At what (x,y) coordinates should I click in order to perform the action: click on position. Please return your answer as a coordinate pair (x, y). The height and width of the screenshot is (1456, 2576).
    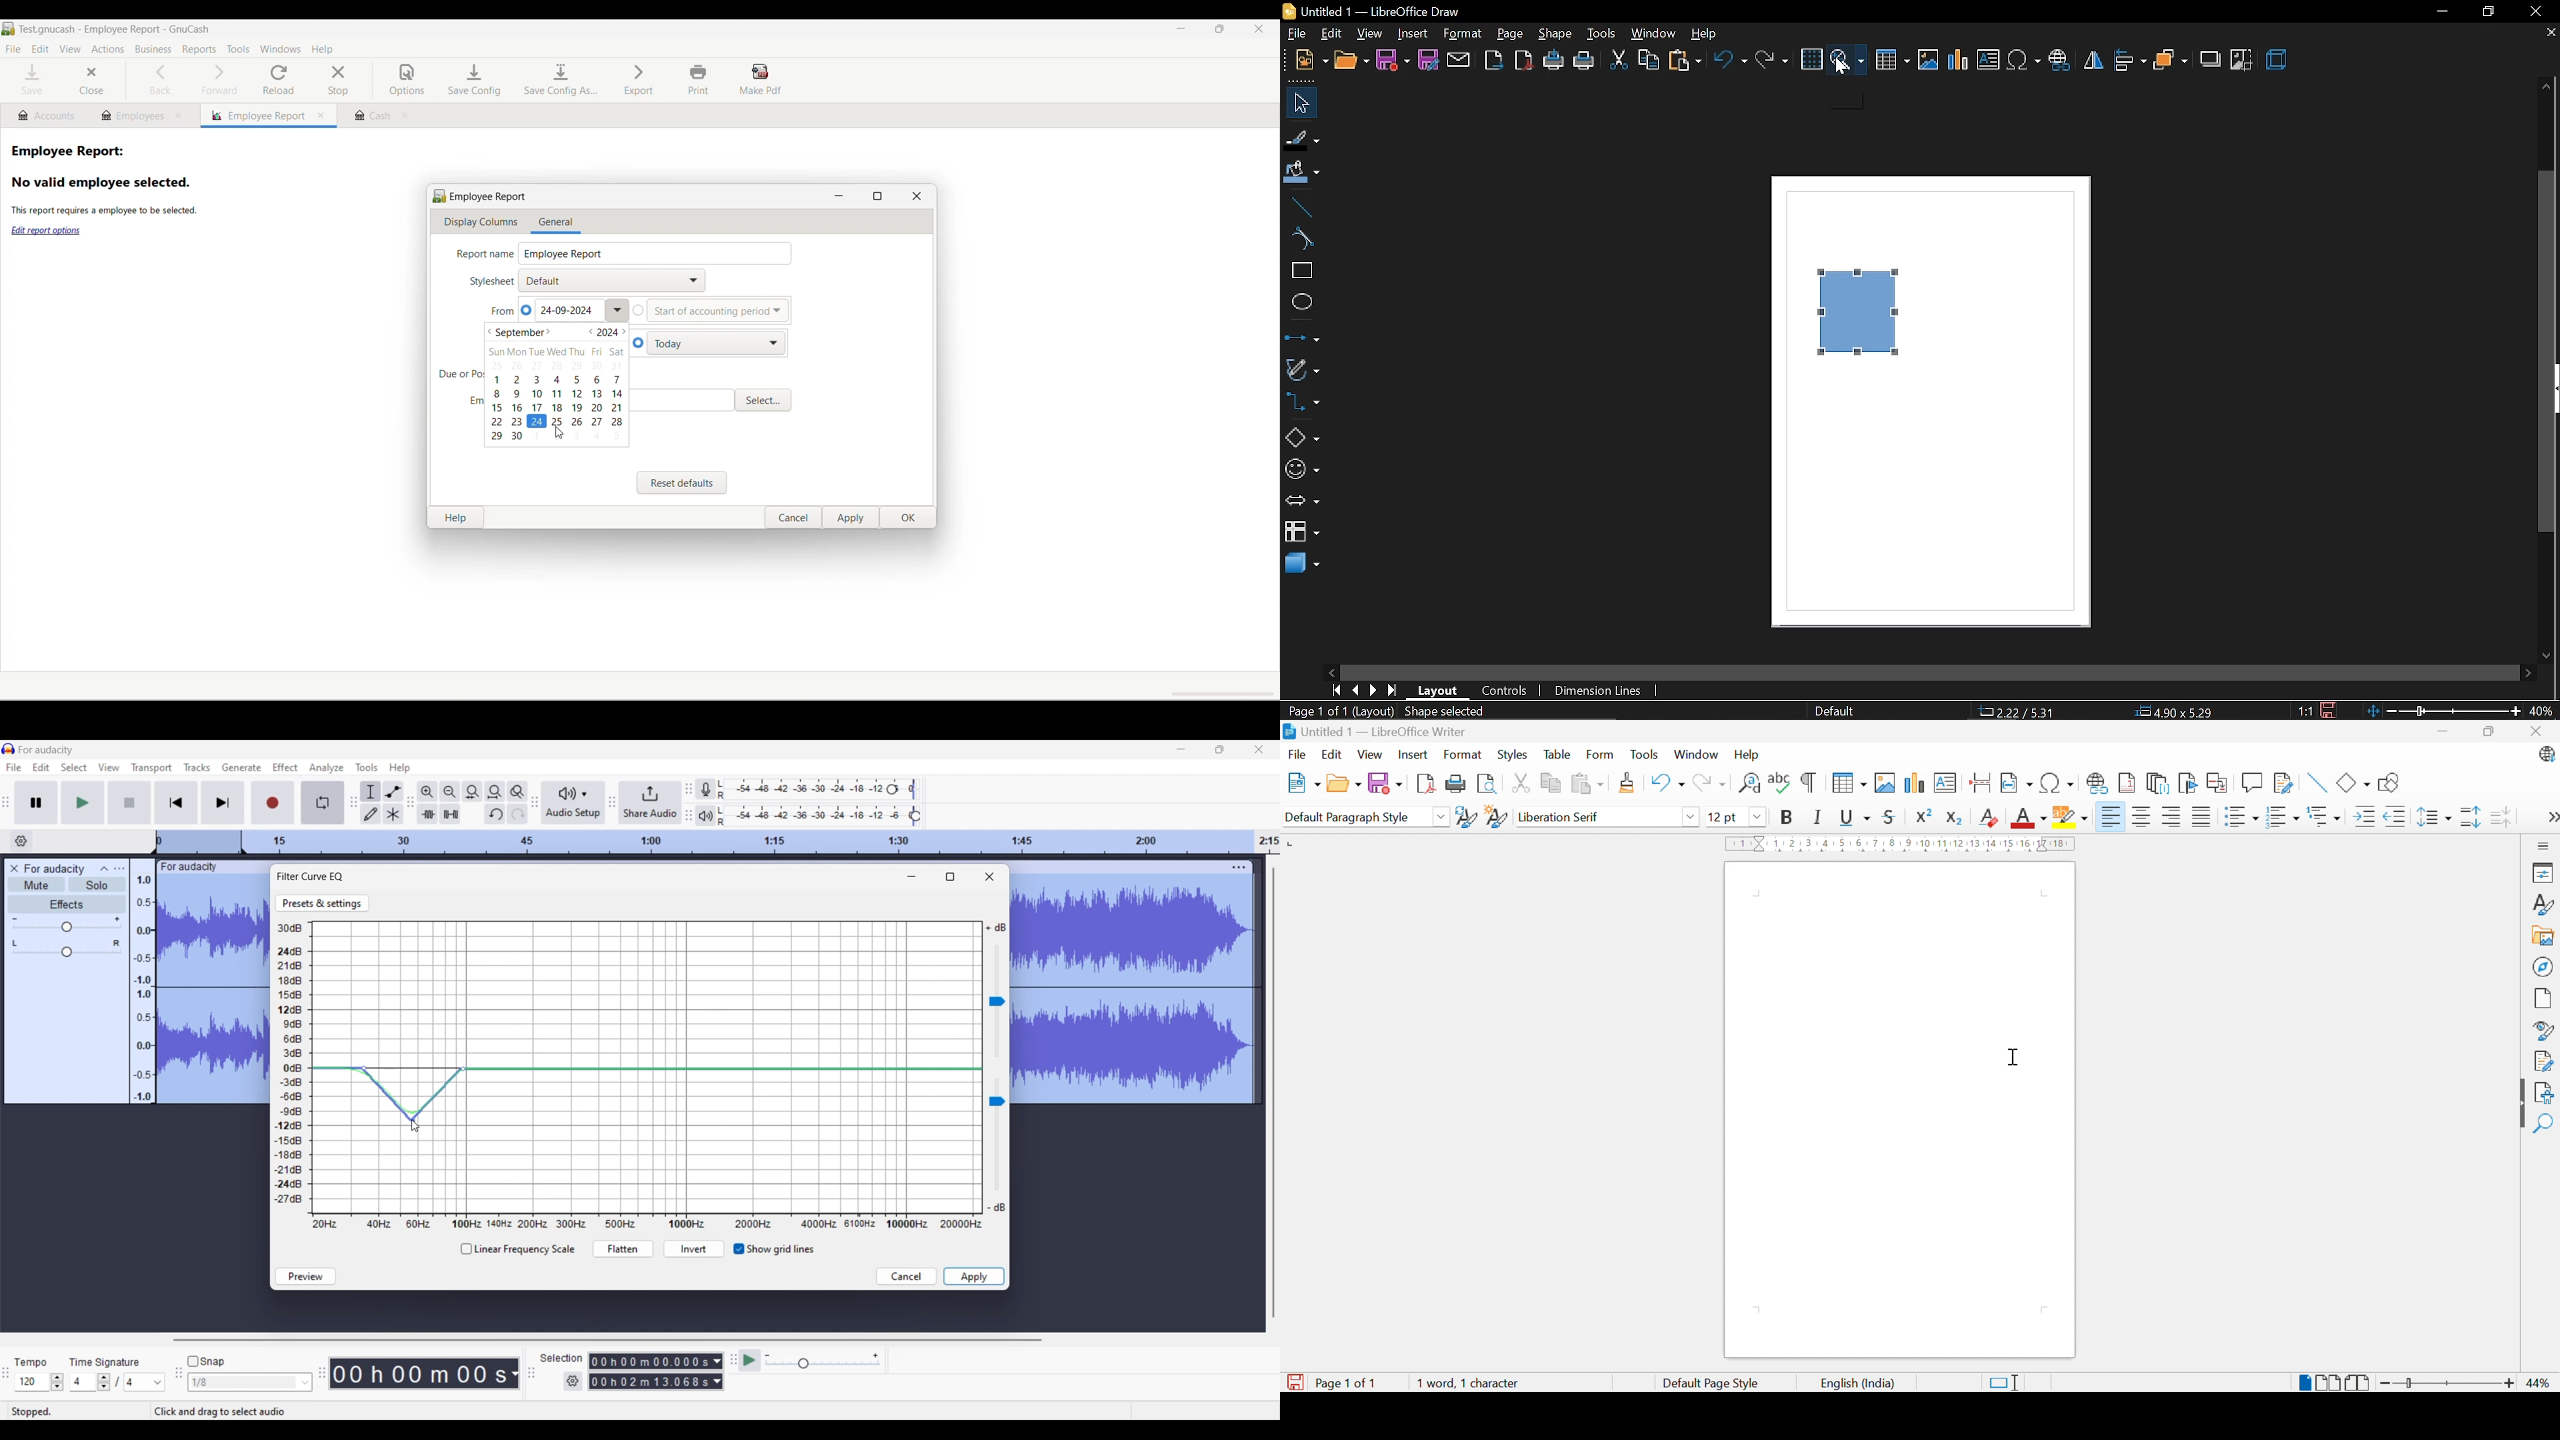
    Looking at the image, I should click on (2174, 712).